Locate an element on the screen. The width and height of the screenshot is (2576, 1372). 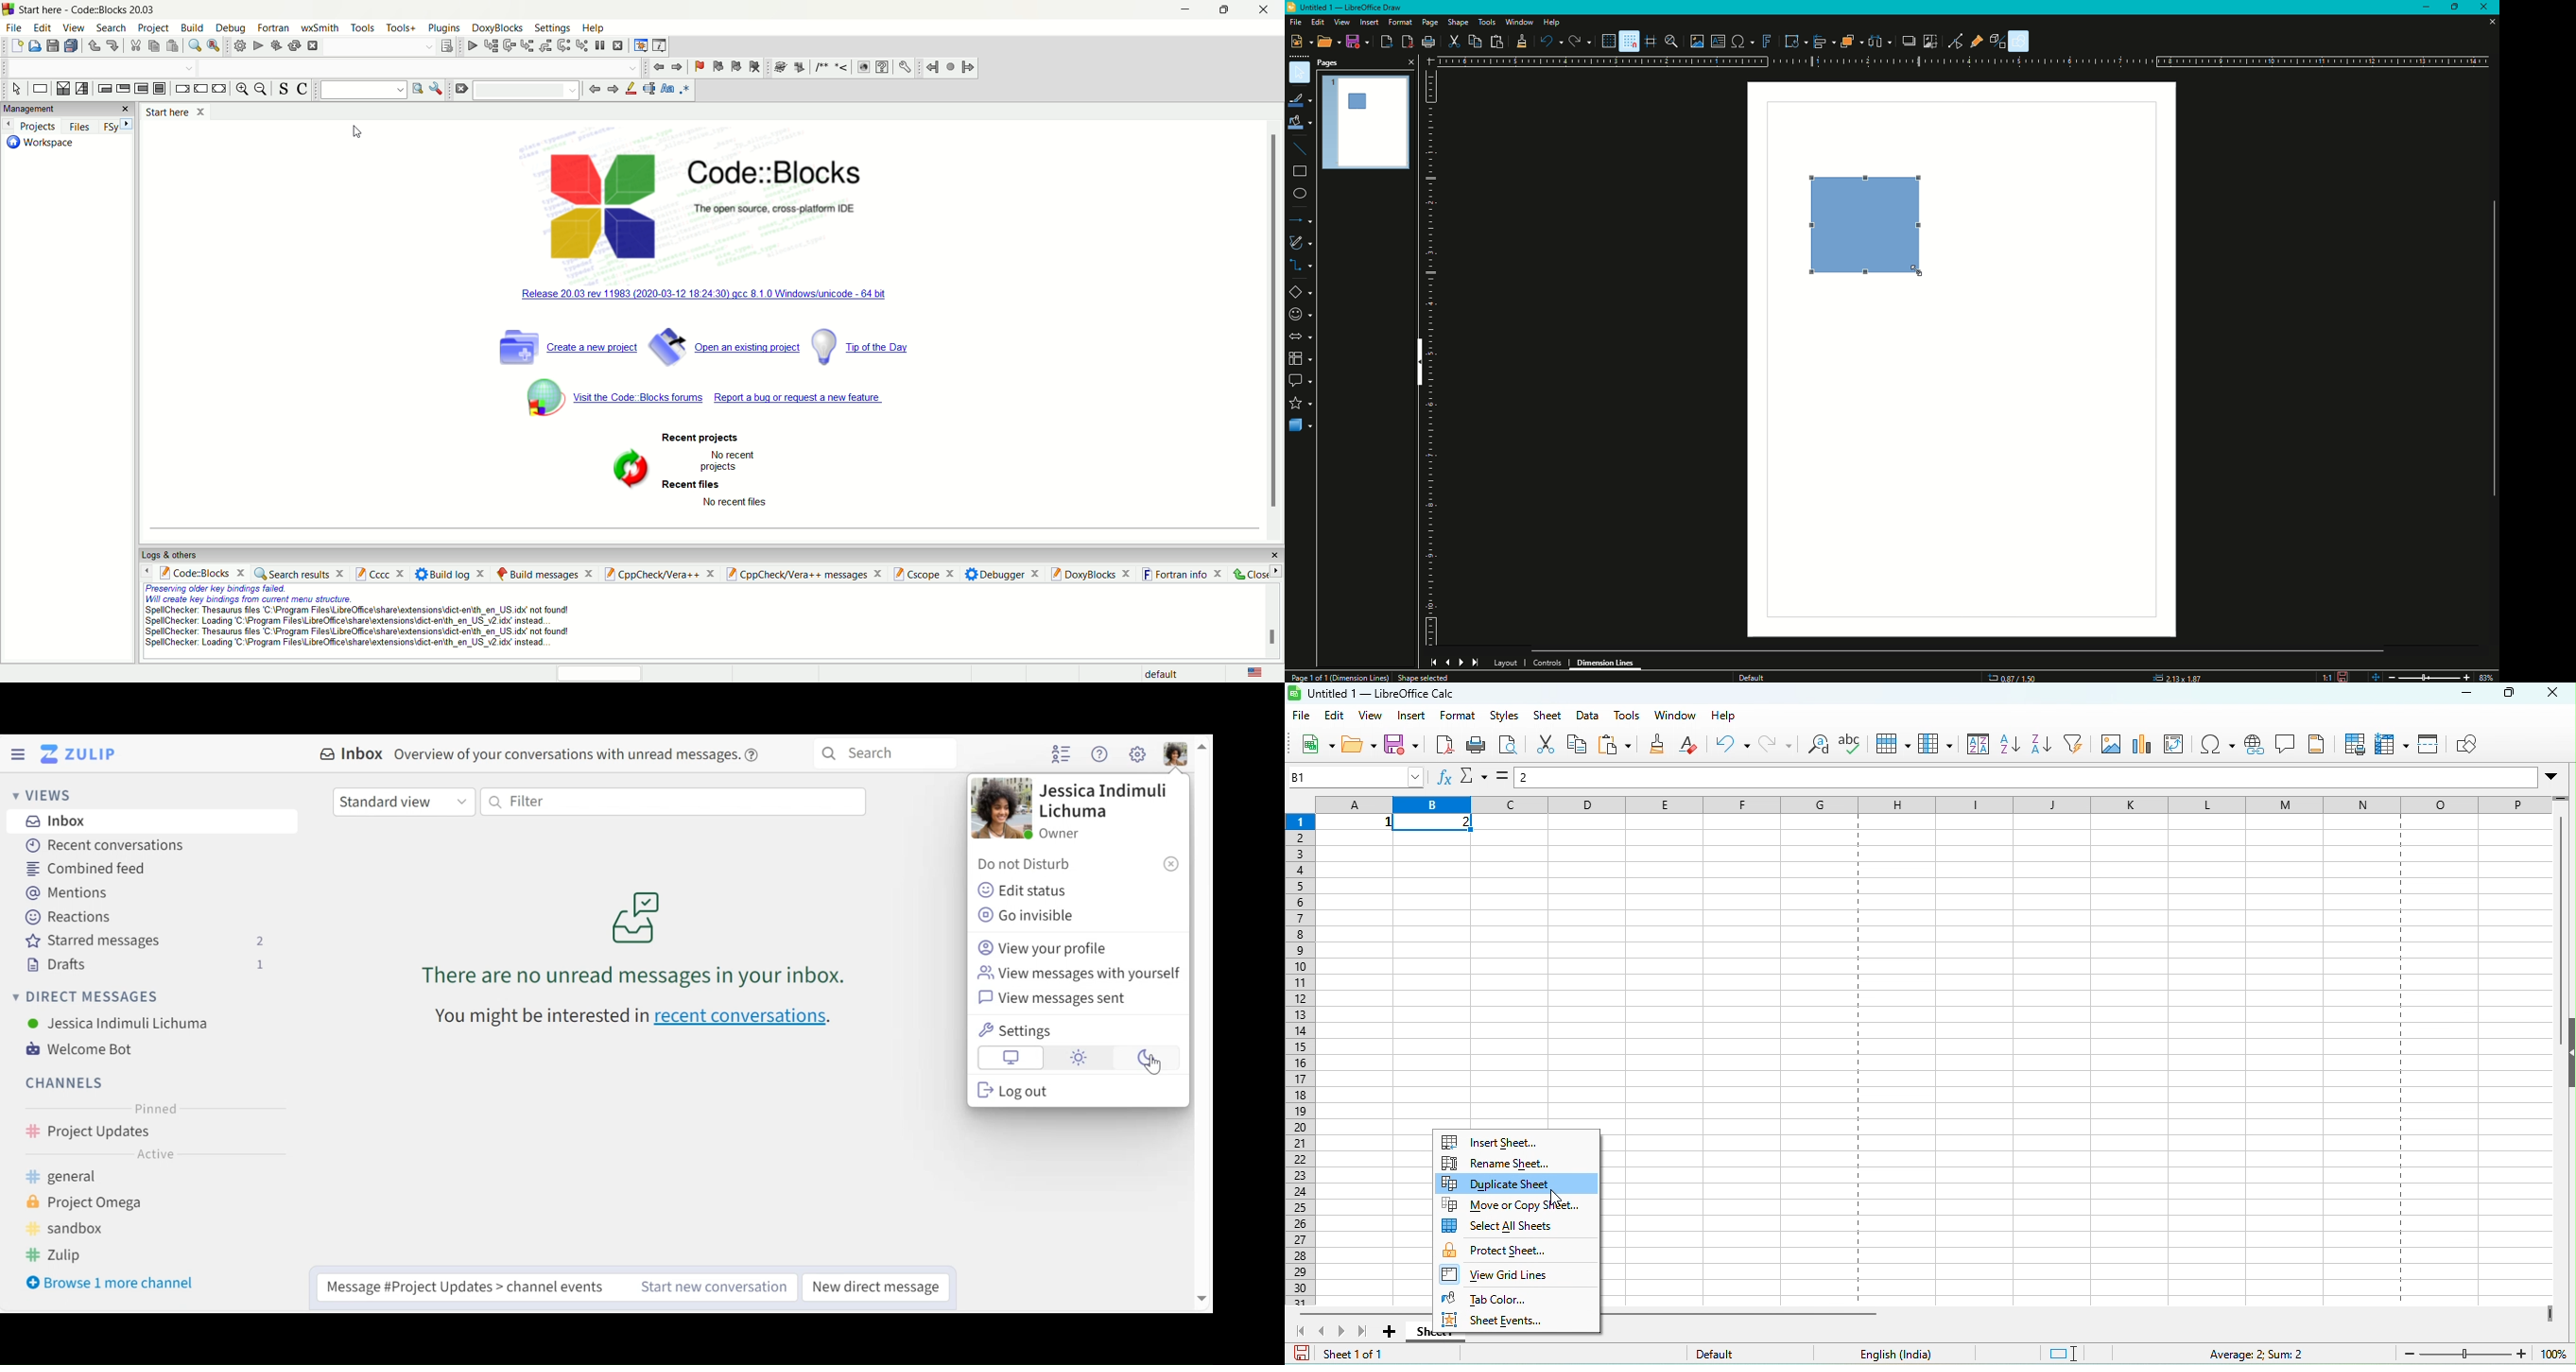
recent files is located at coordinates (693, 484).